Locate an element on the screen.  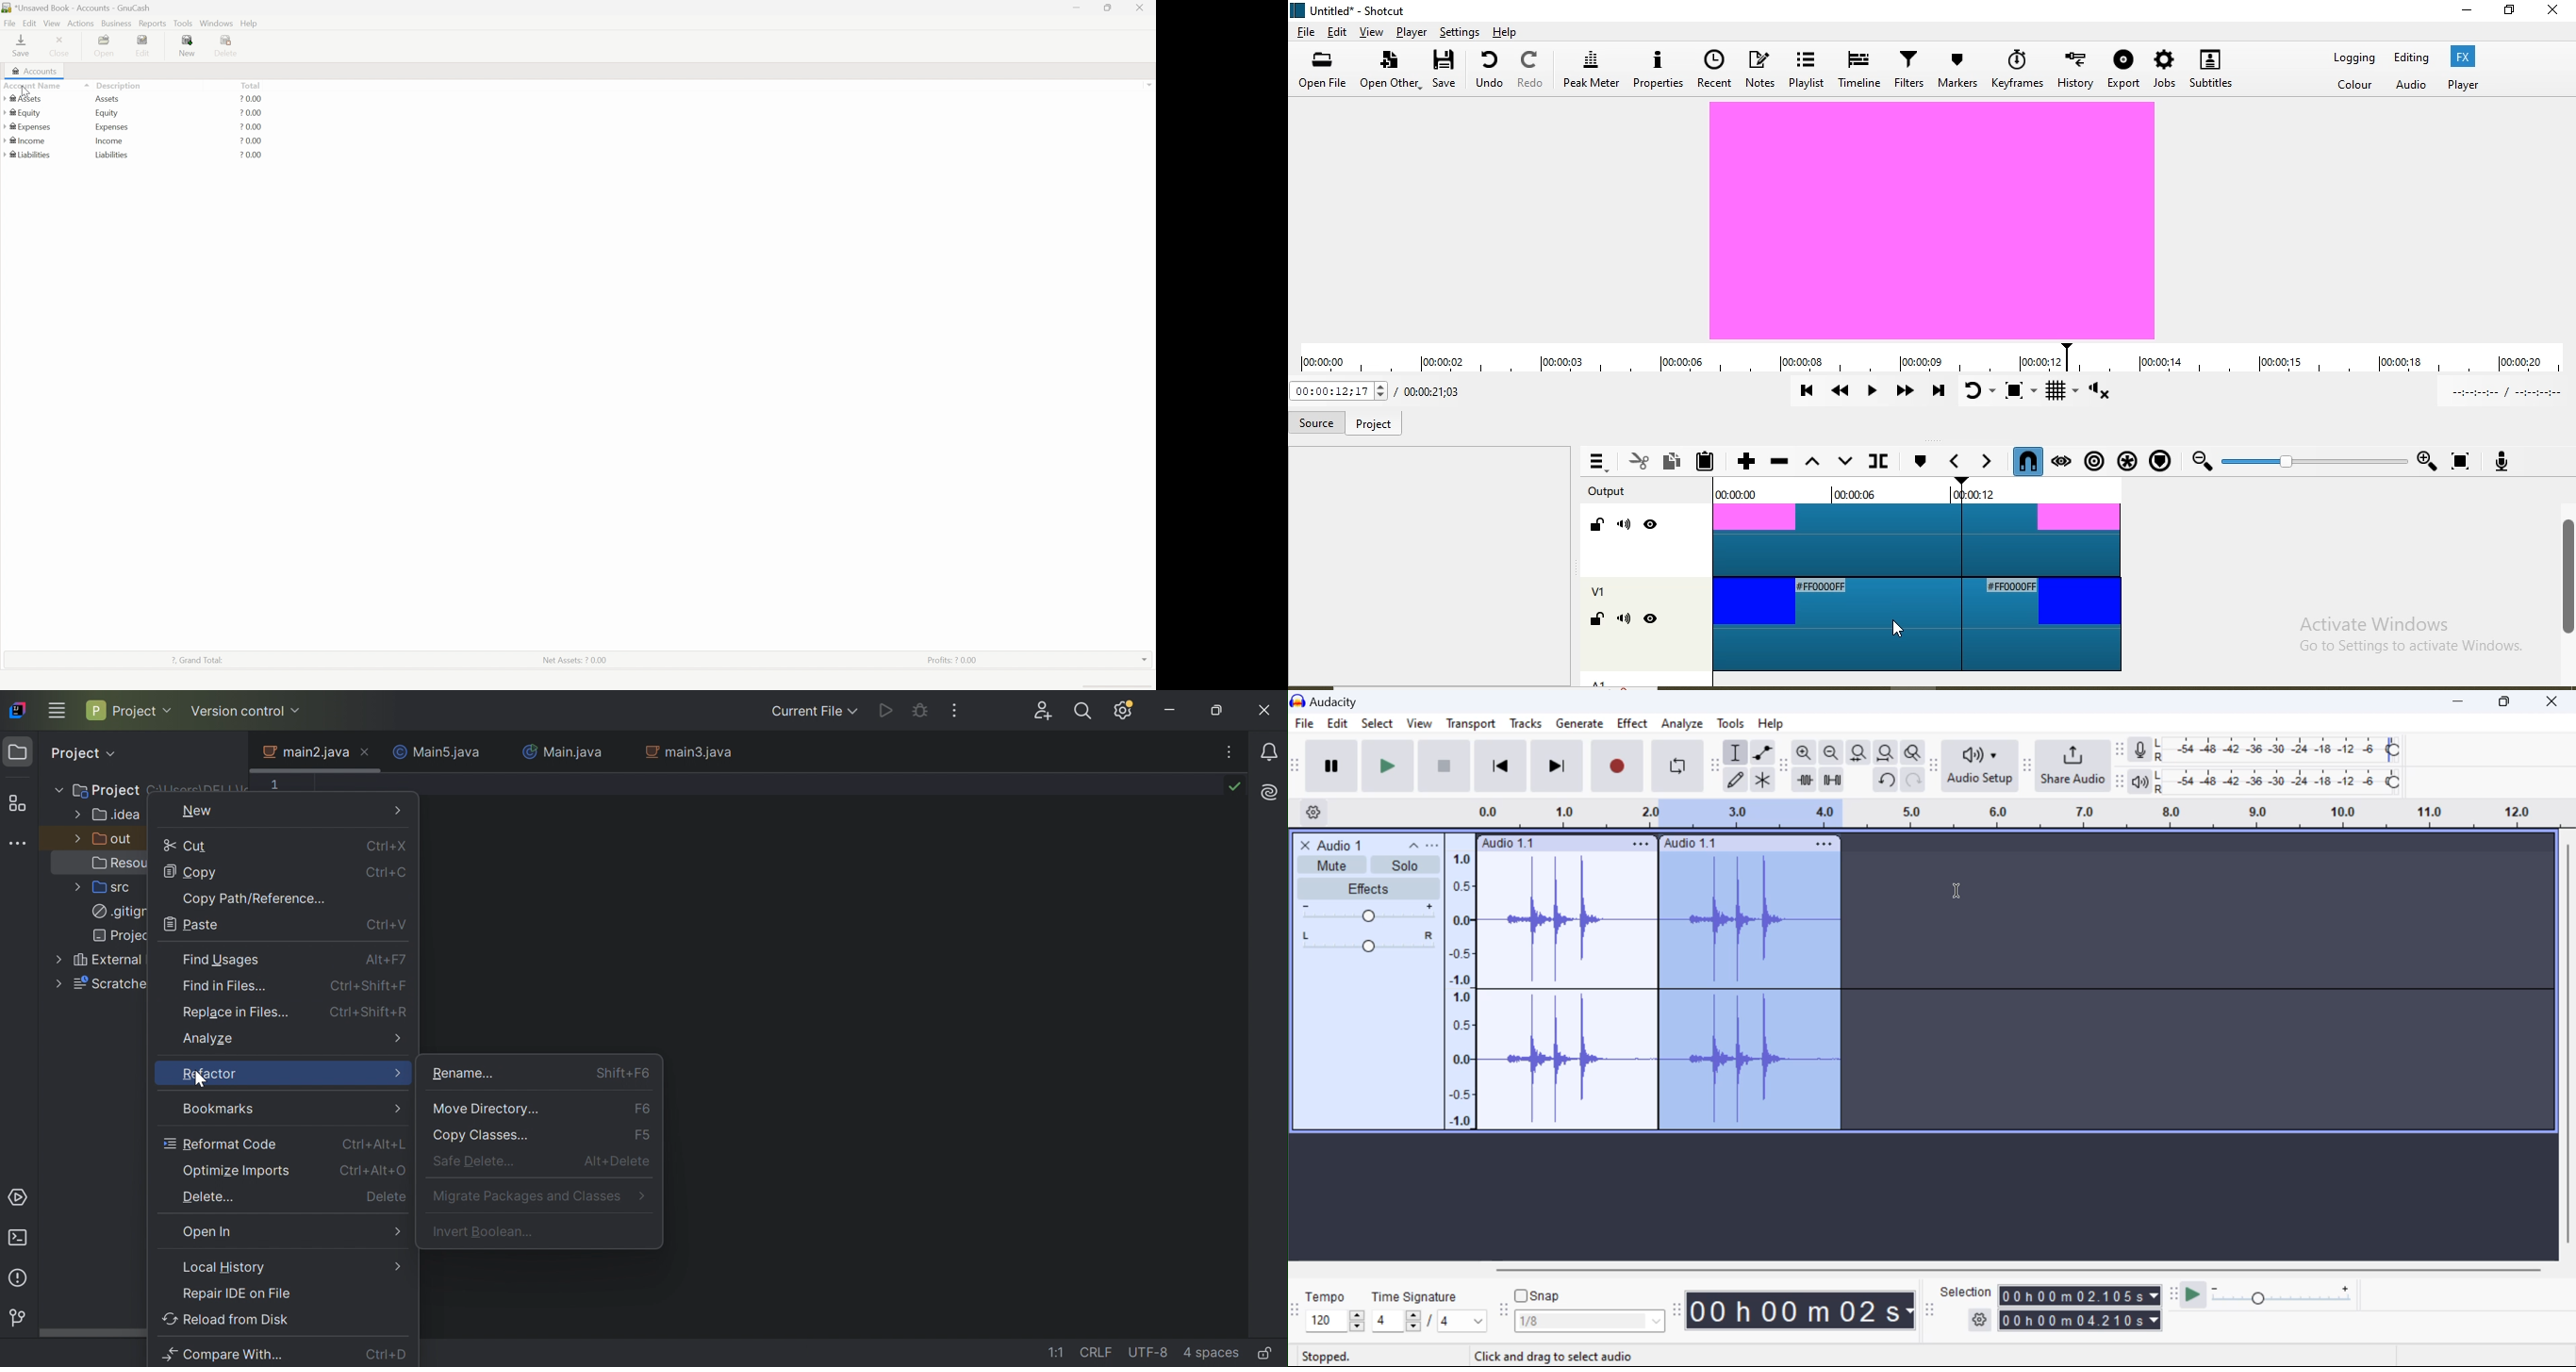
scroll bar is located at coordinates (2564, 575).